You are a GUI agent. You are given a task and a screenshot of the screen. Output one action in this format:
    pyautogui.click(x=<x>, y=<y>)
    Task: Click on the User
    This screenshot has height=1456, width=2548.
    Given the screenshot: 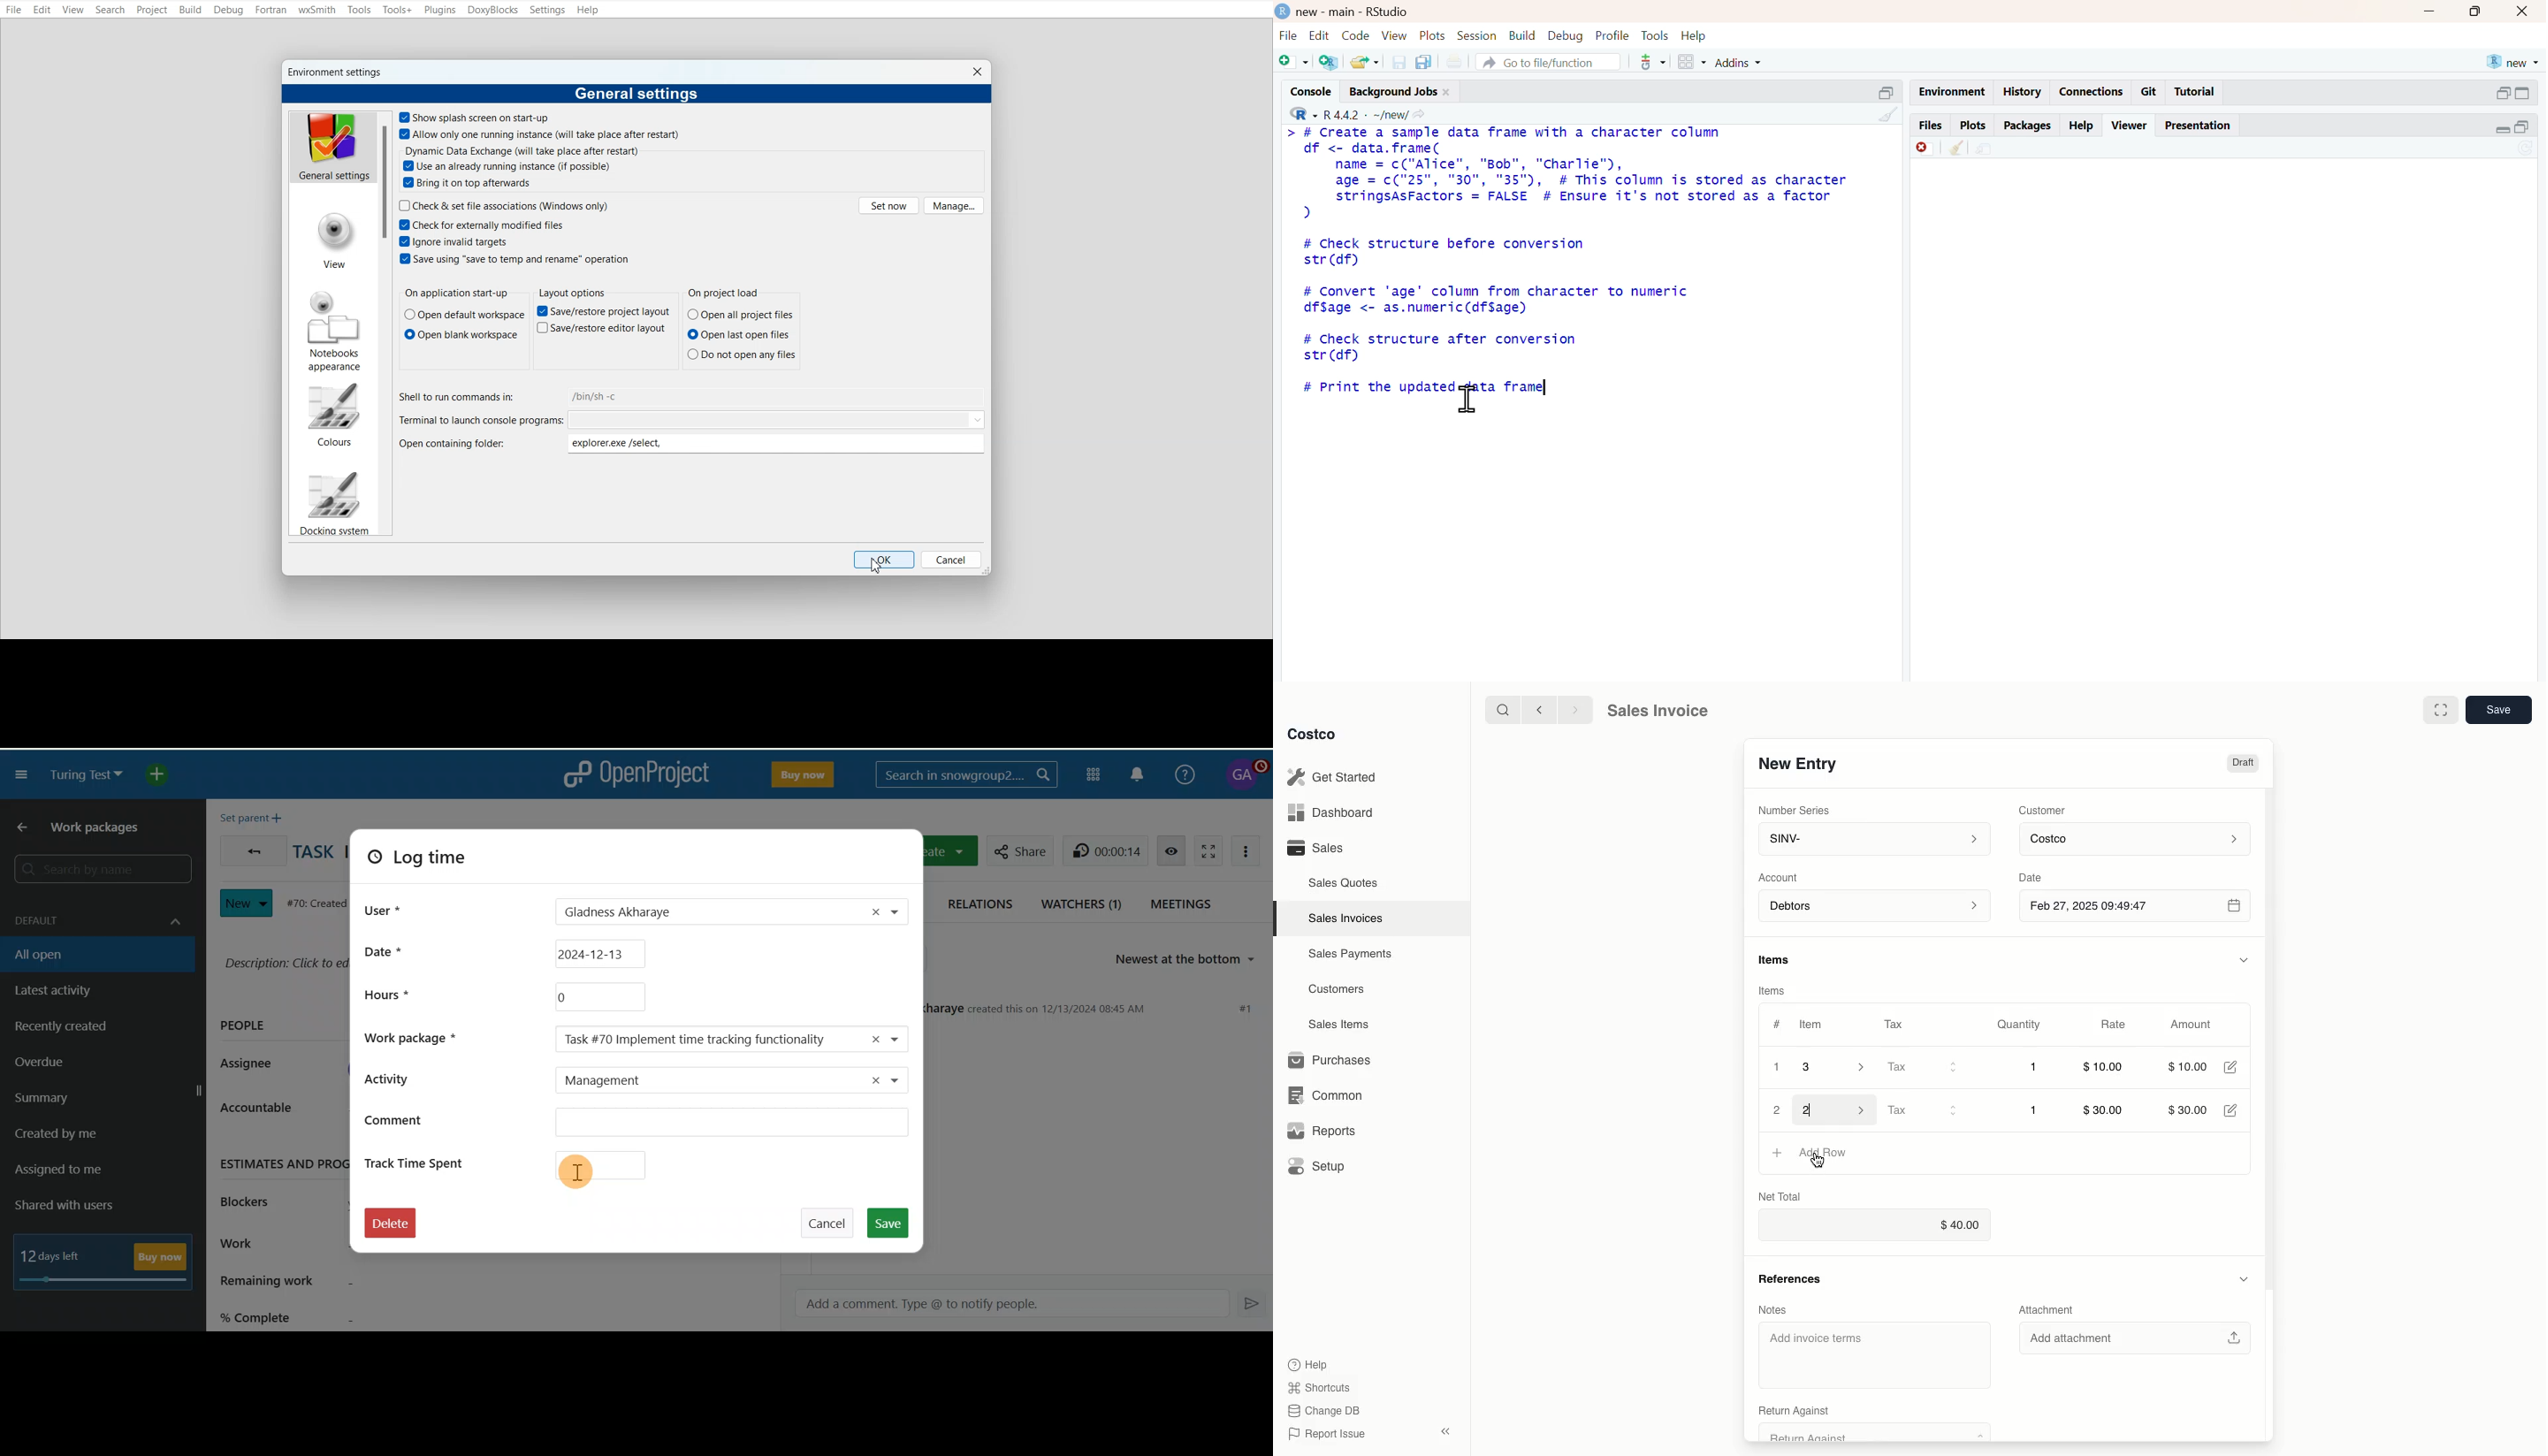 What is the action you would take?
    pyautogui.click(x=383, y=908)
    